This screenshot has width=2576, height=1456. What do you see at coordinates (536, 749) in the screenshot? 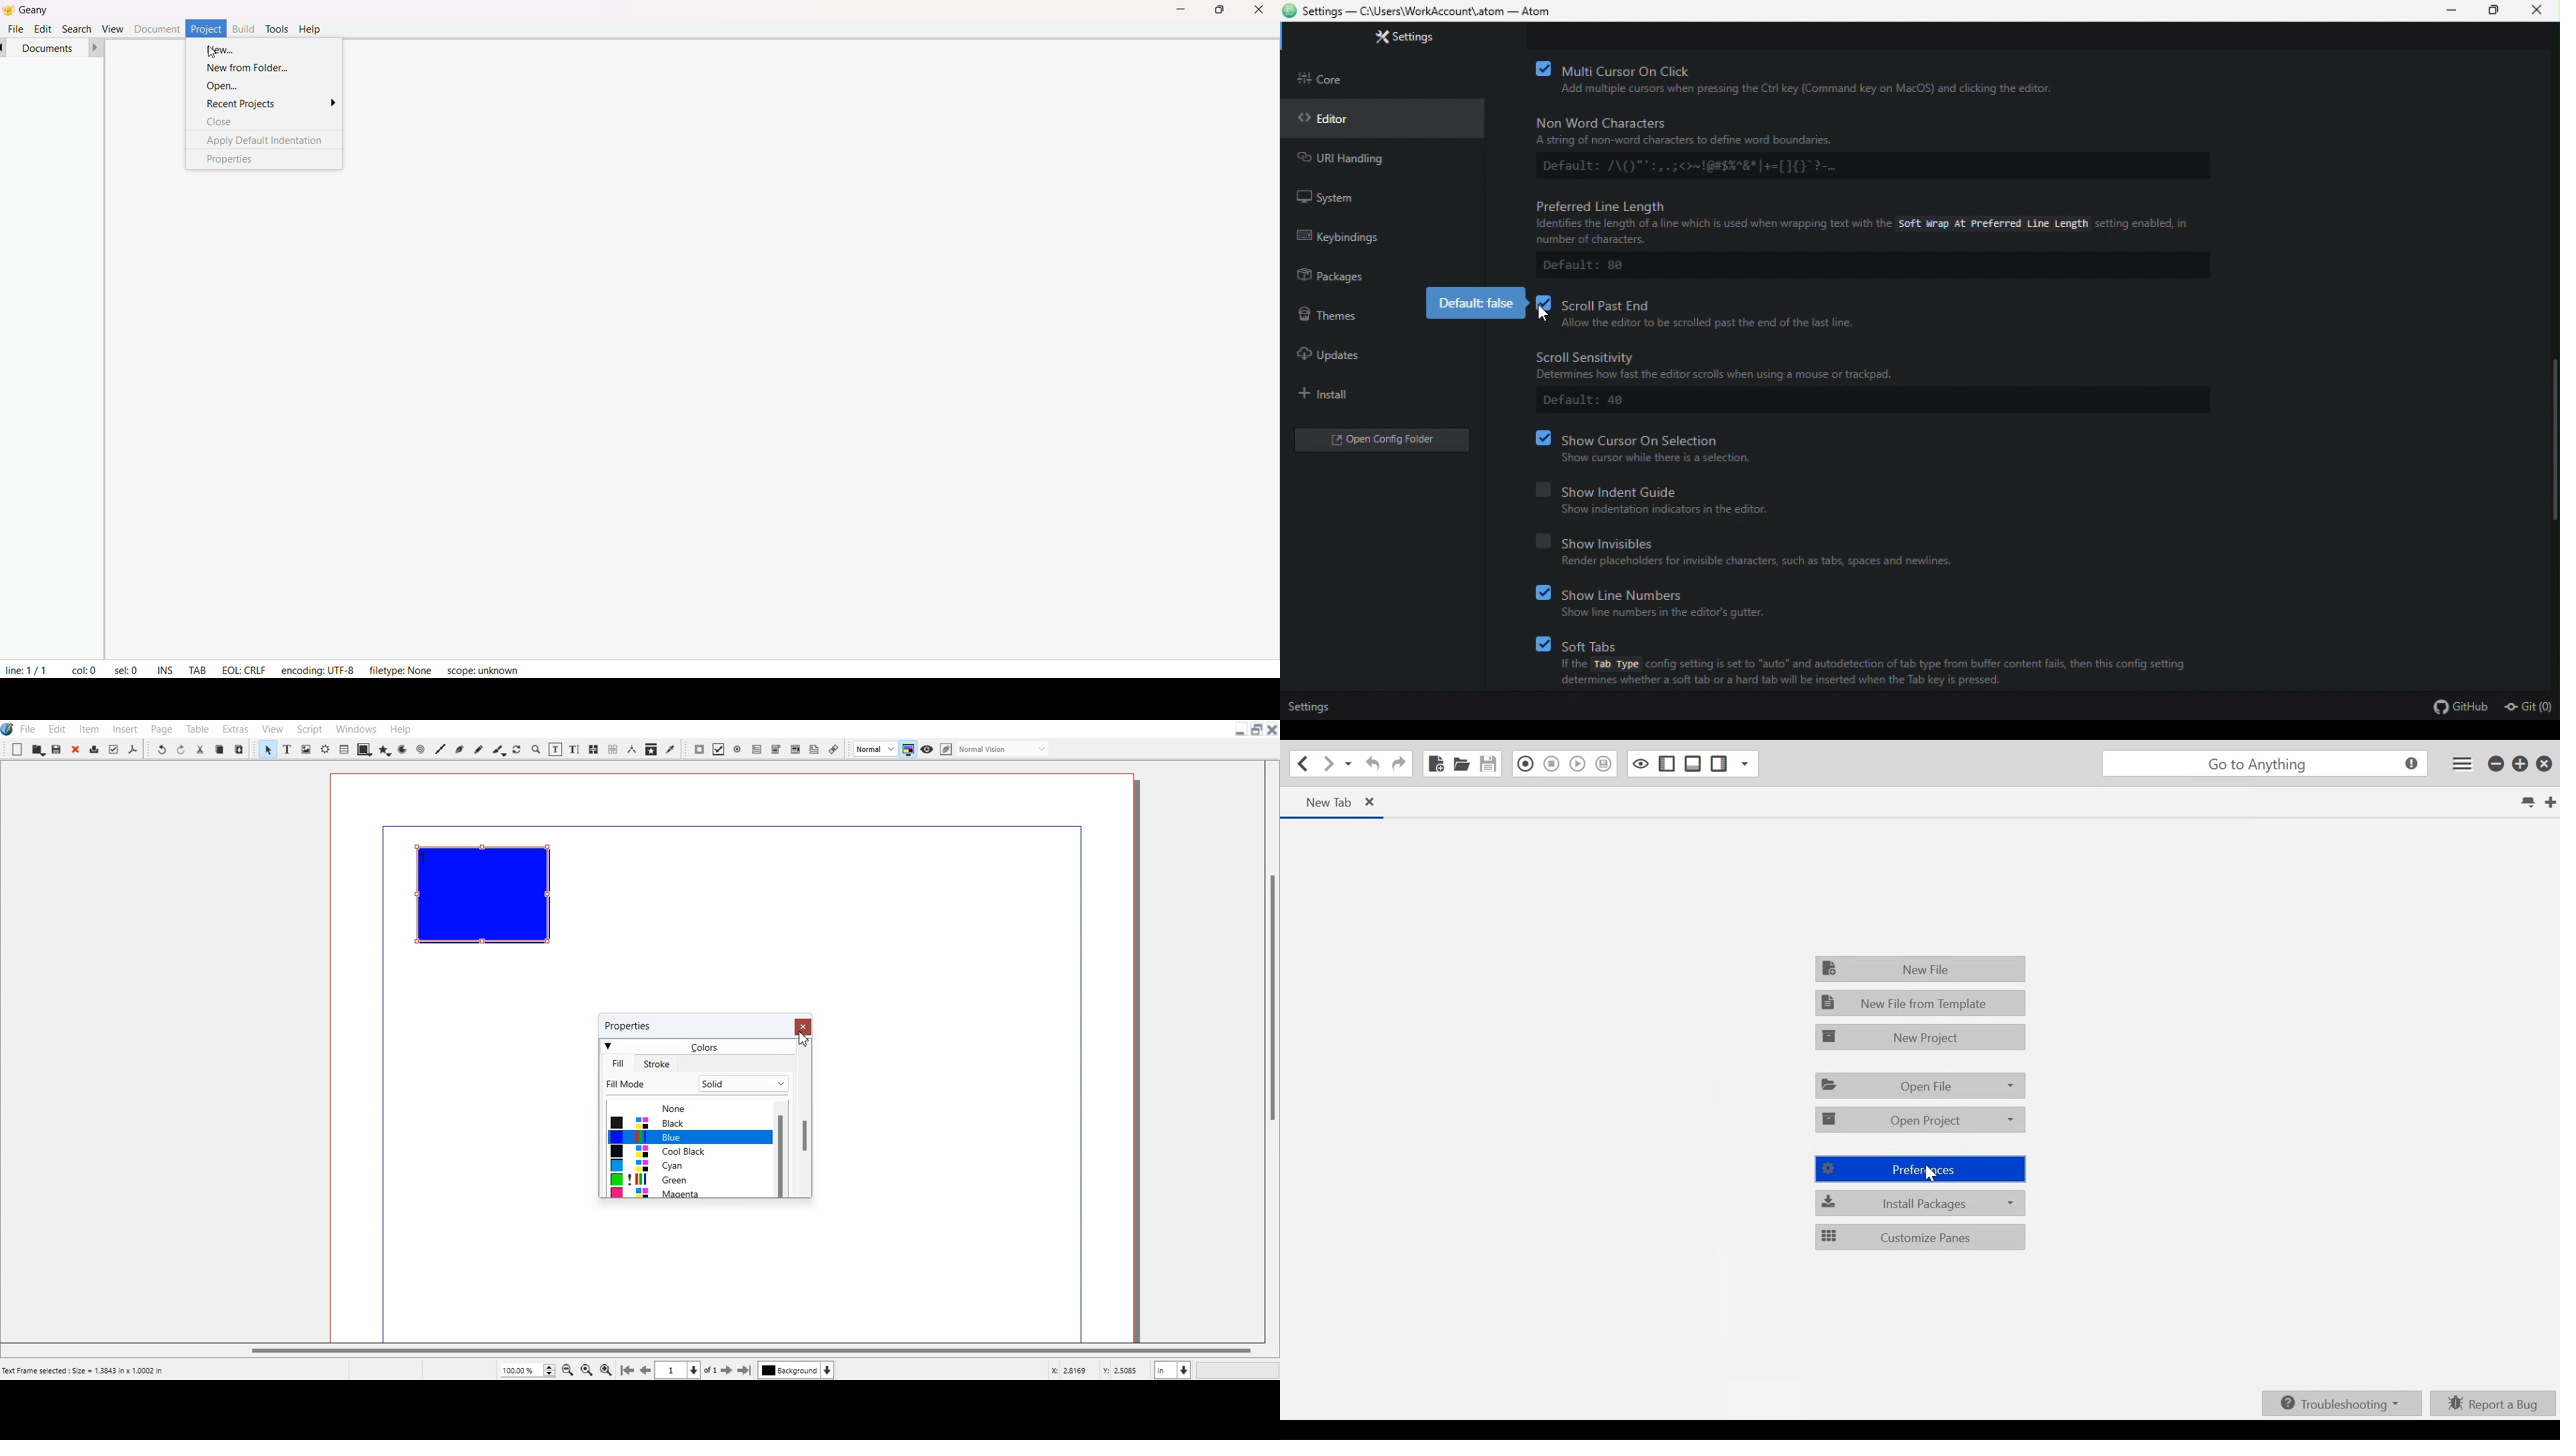
I see `Zoom In to out` at bounding box center [536, 749].